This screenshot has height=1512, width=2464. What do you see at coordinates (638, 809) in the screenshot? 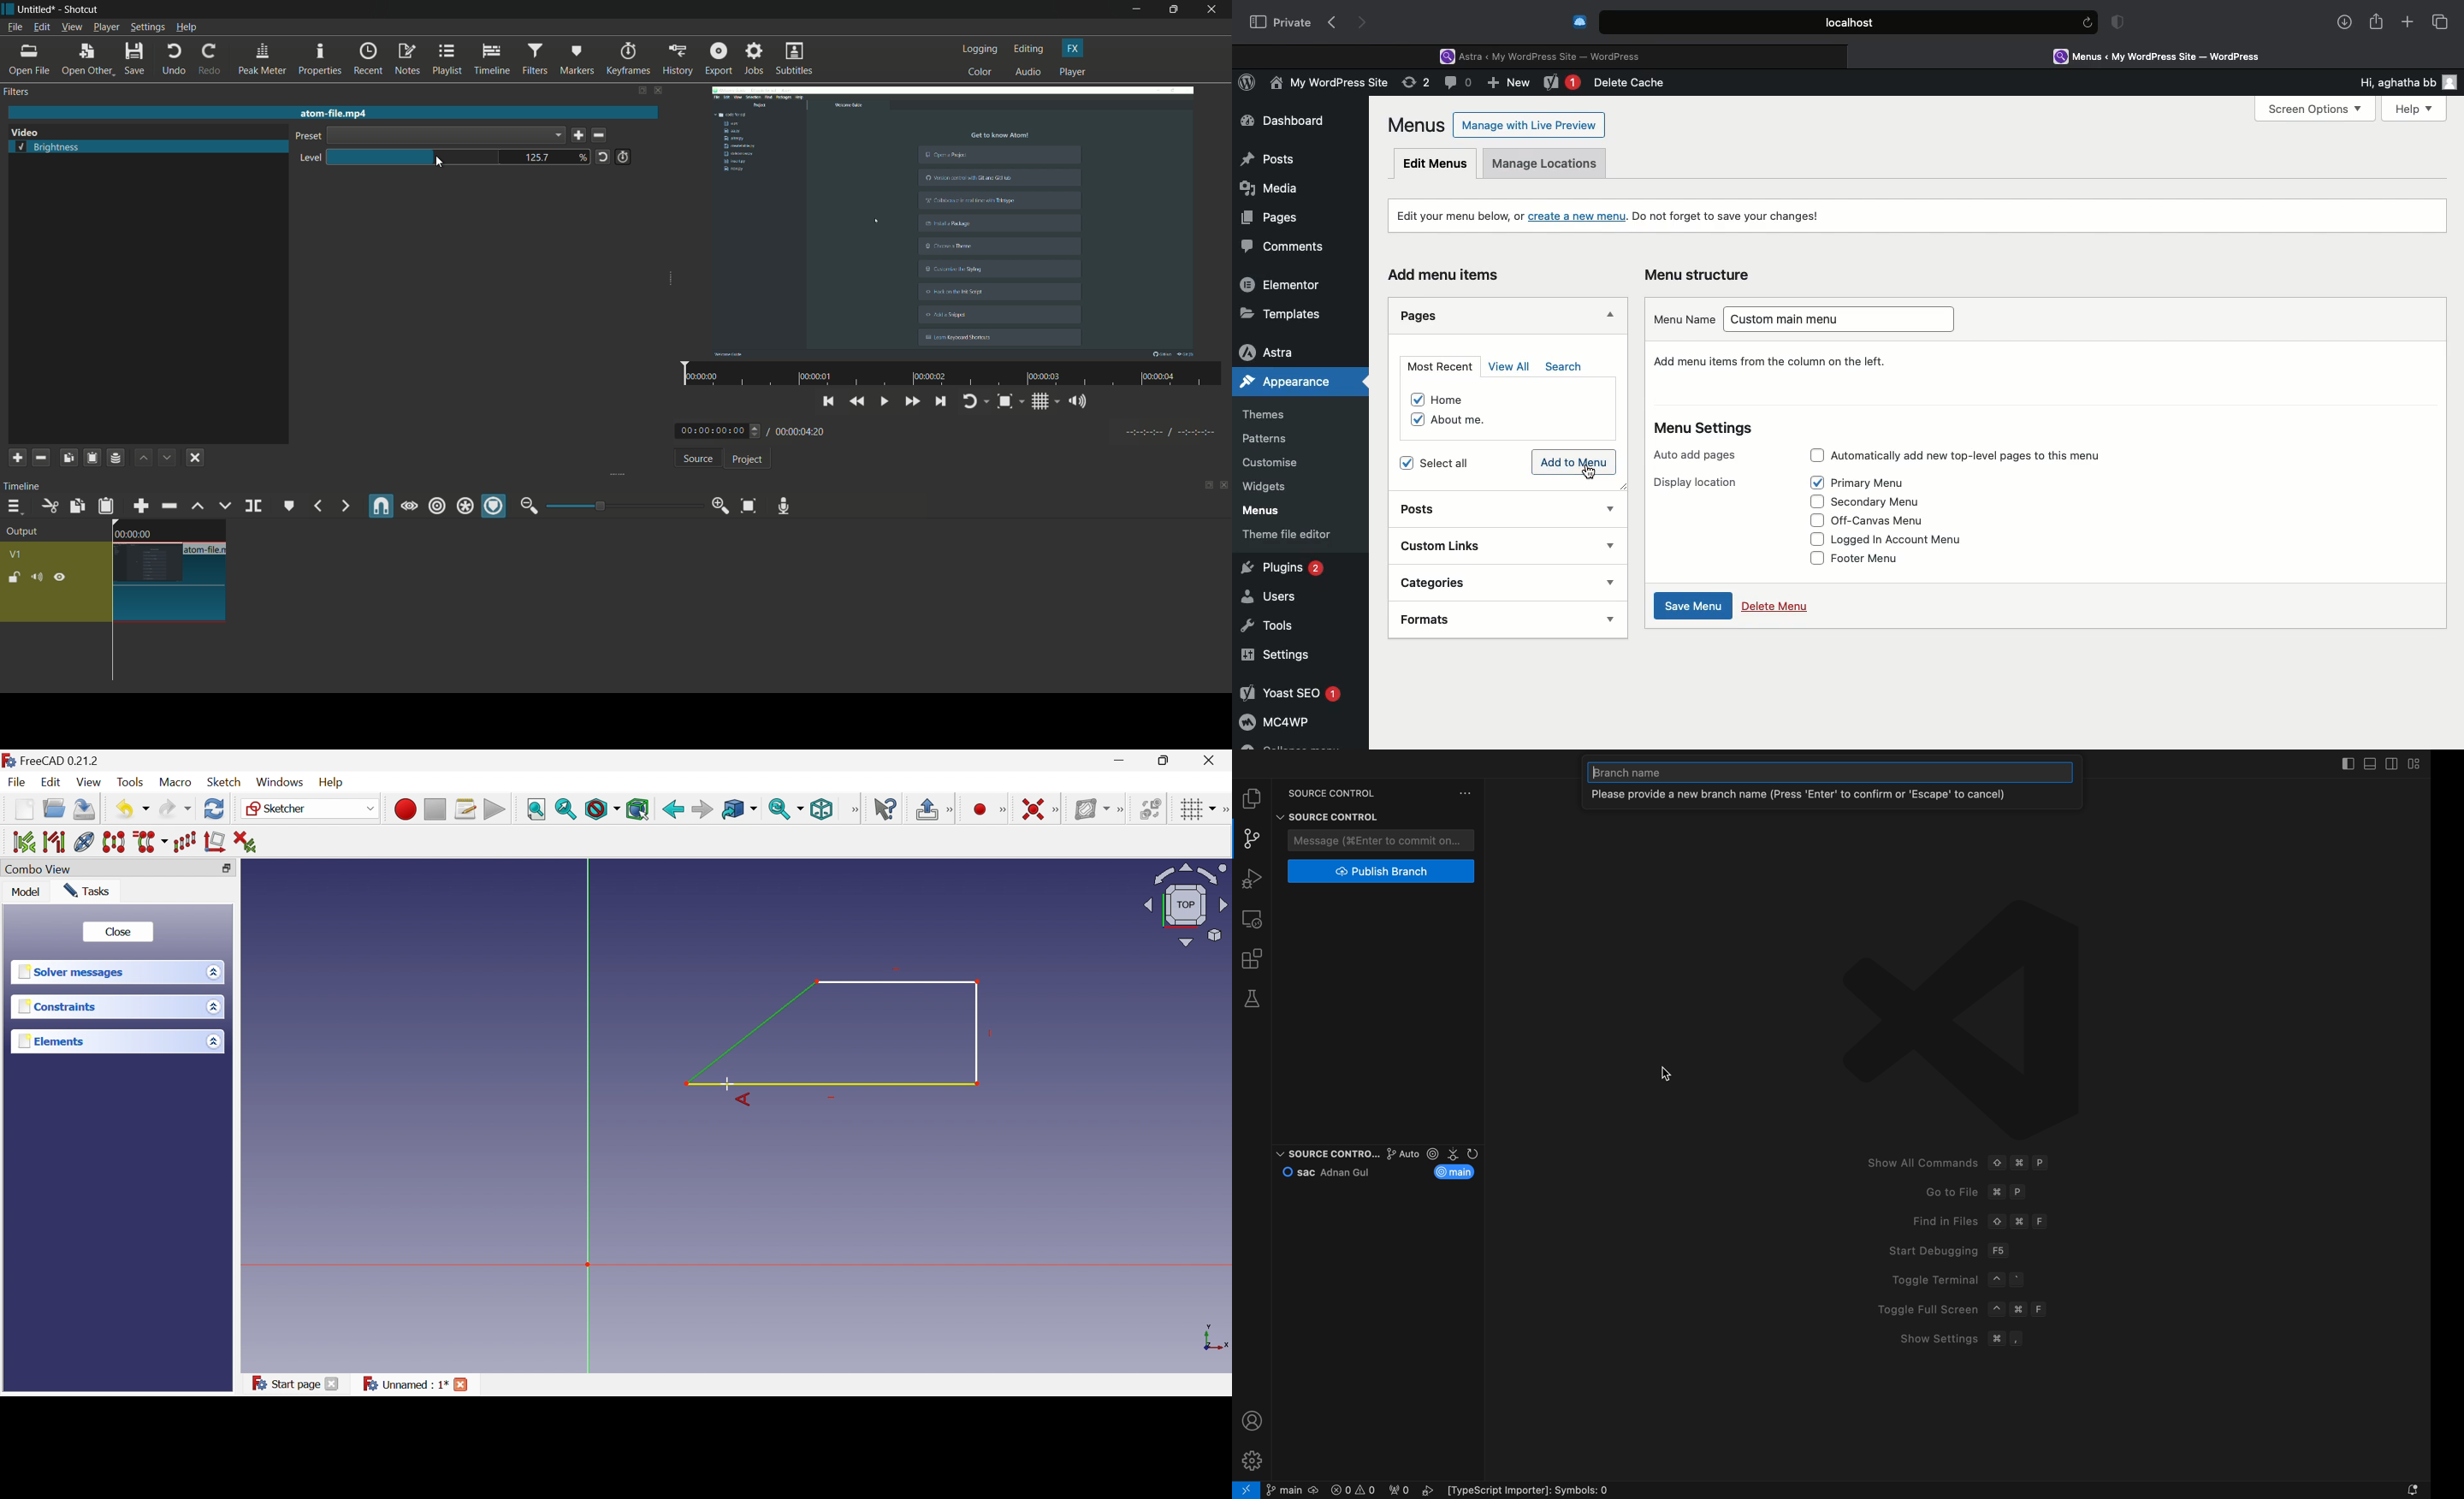
I see `Bounding box` at bounding box center [638, 809].